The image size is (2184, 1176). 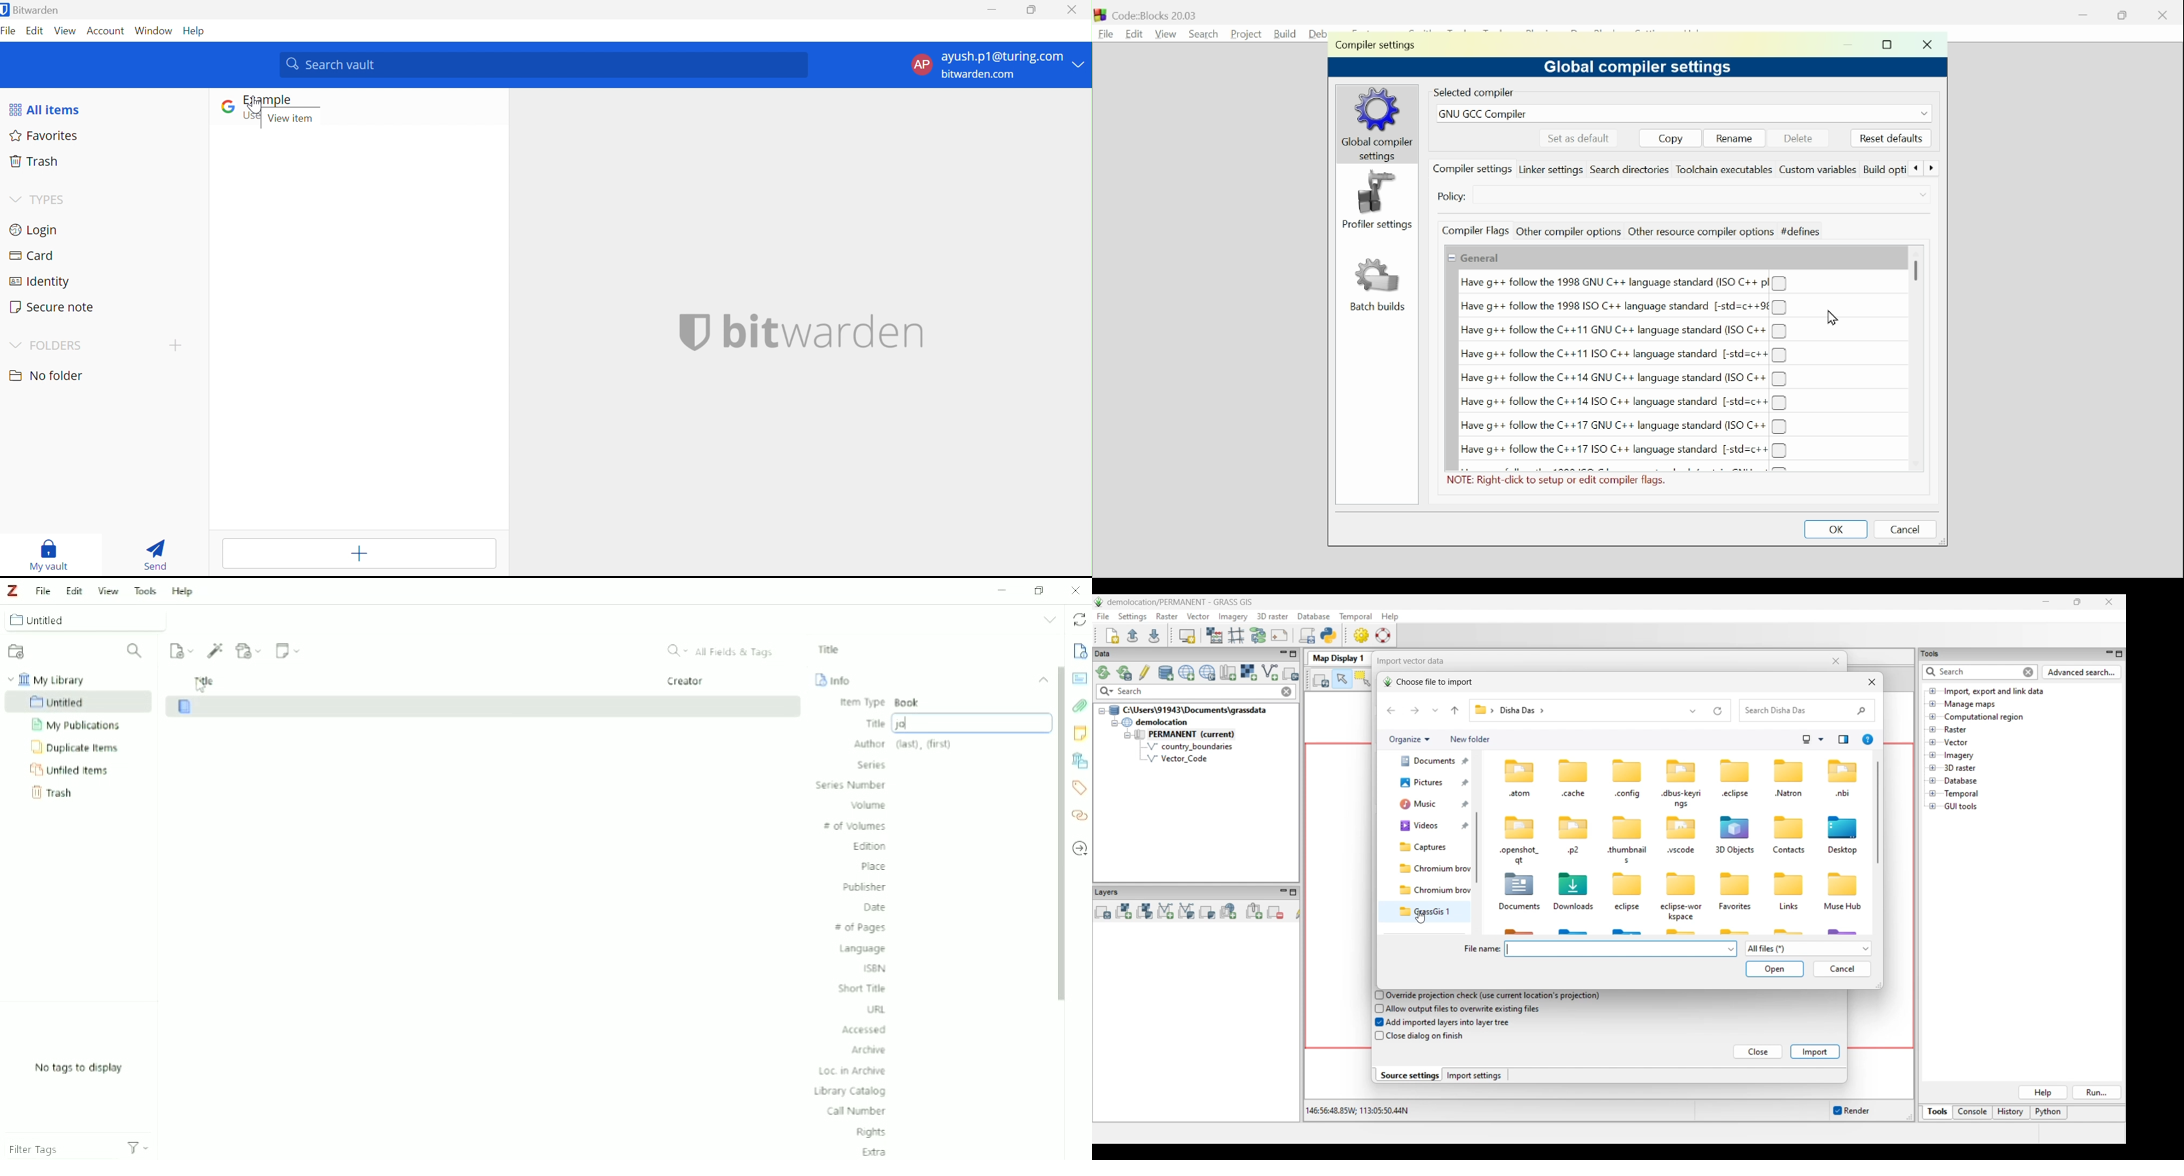 What do you see at coordinates (1479, 93) in the screenshot?
I see `Selected compiler` at bounding box center [1479, 93].